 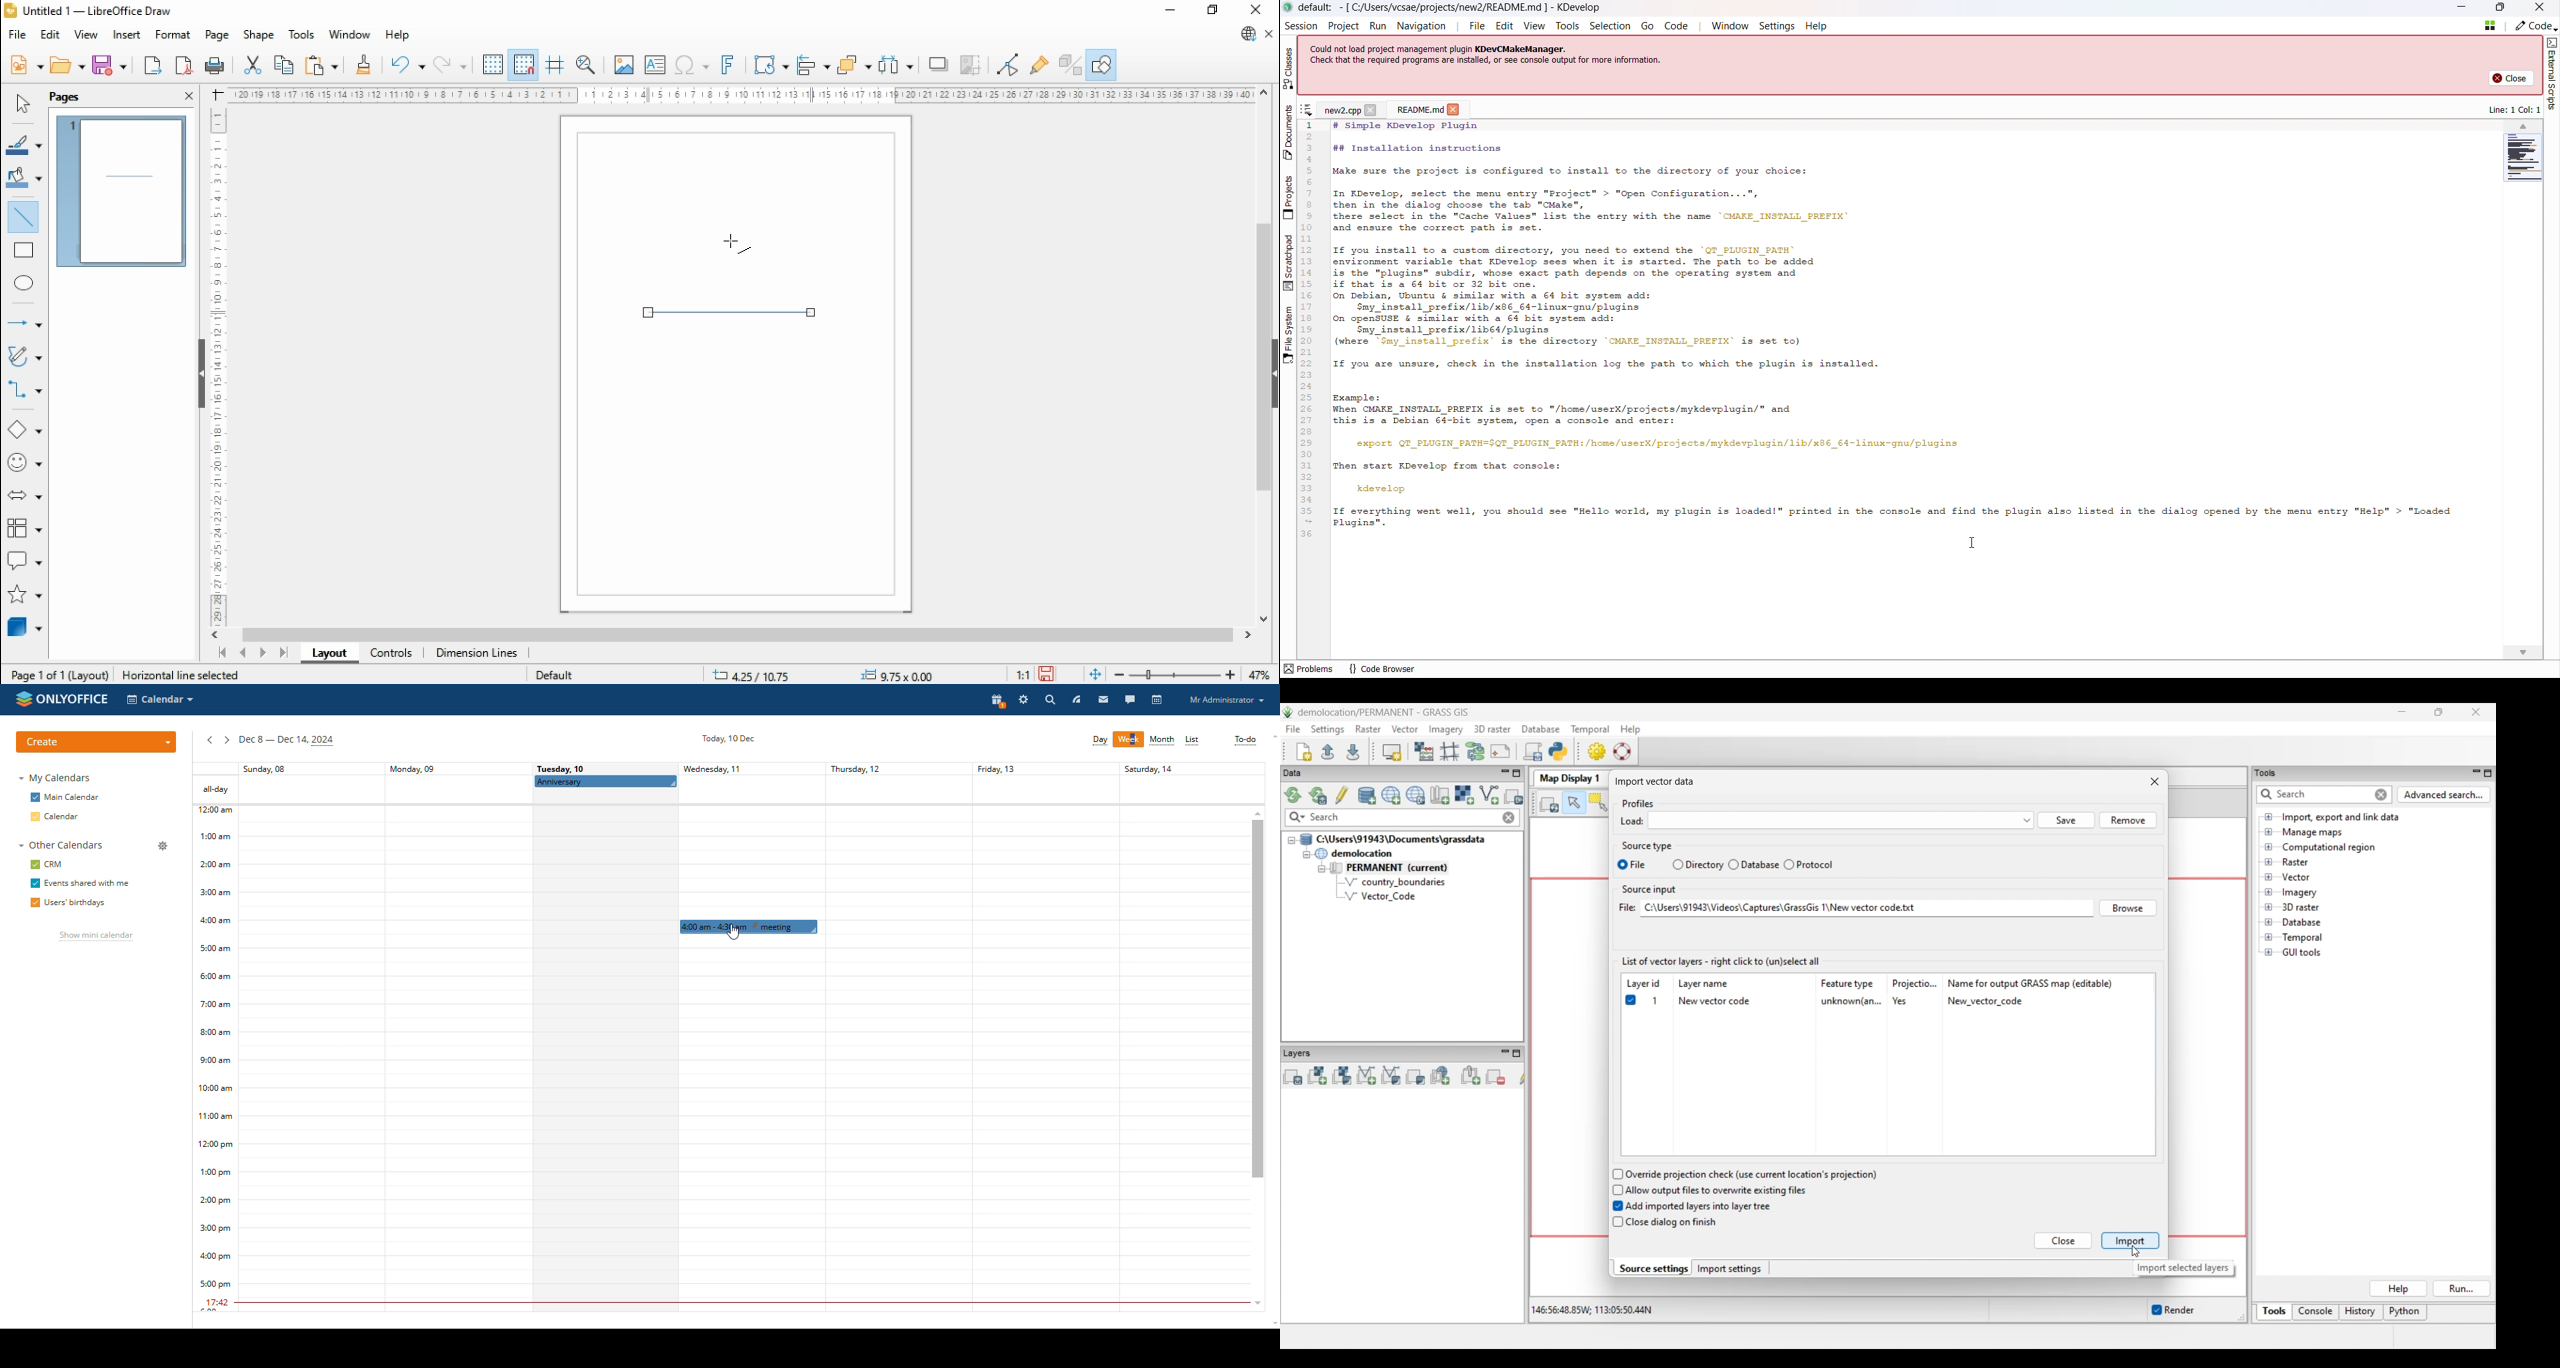 I want to click on , so click(x=179, y=673).